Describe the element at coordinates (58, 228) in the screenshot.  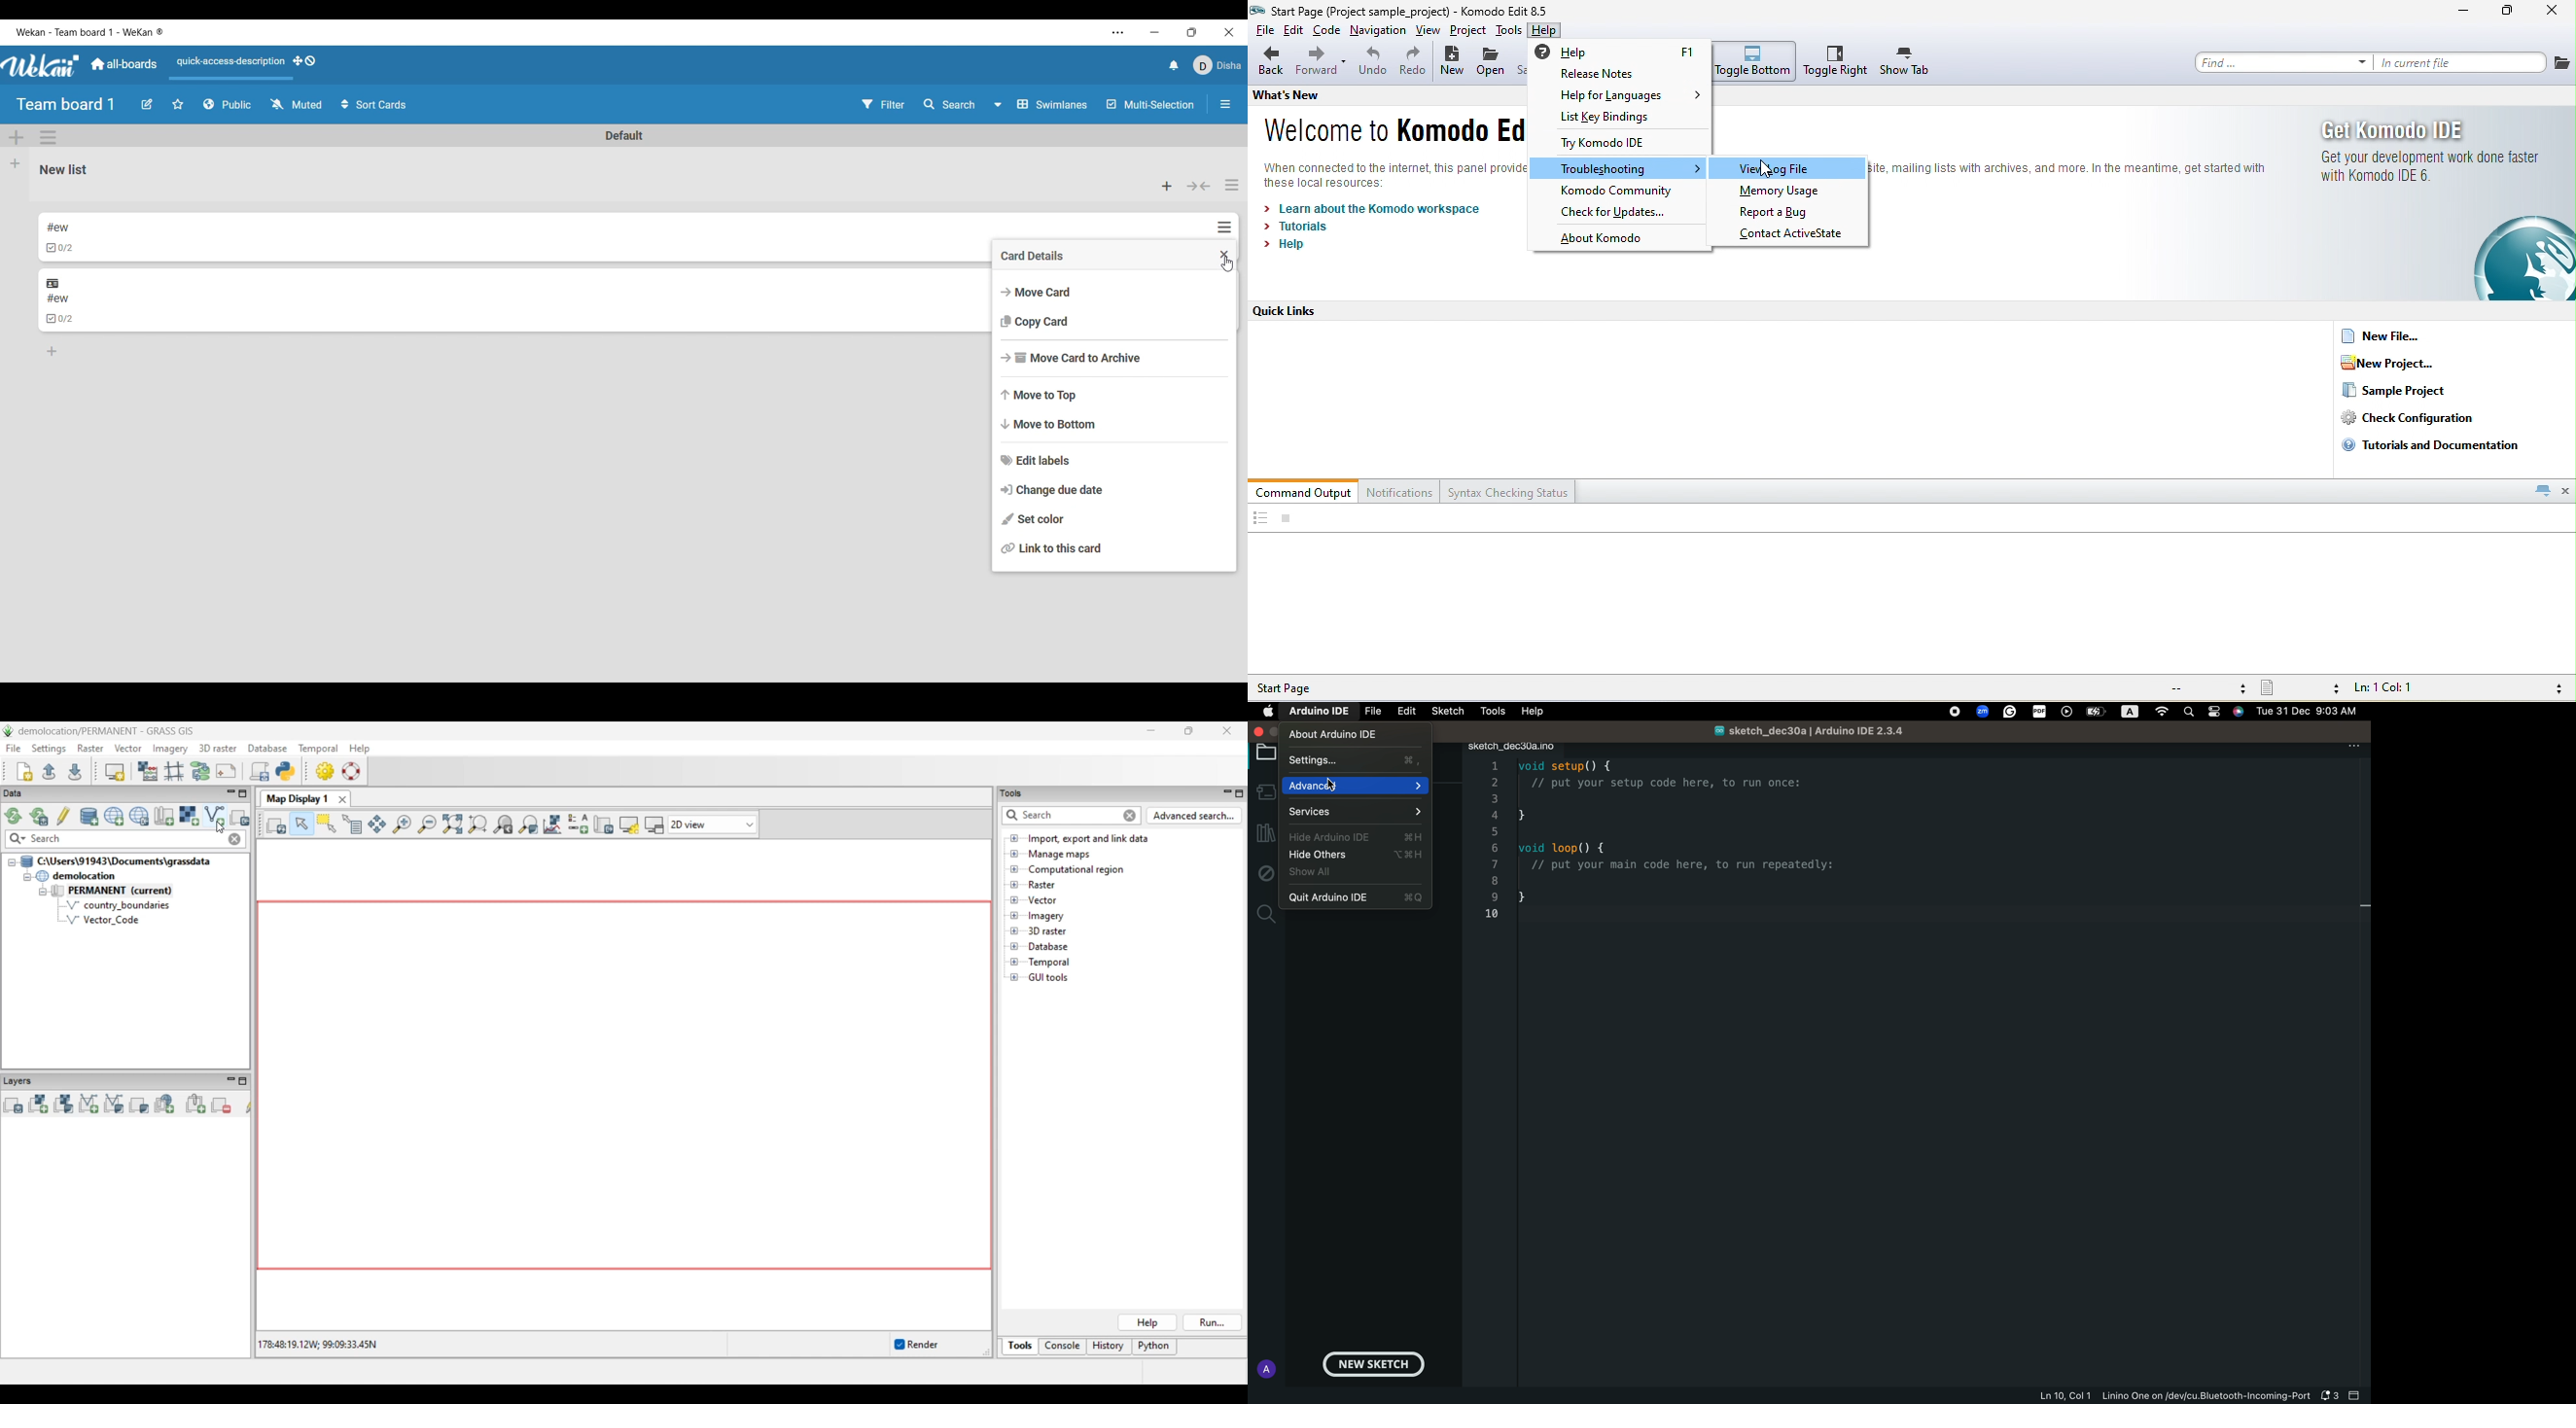
I see `Card name` at that location.